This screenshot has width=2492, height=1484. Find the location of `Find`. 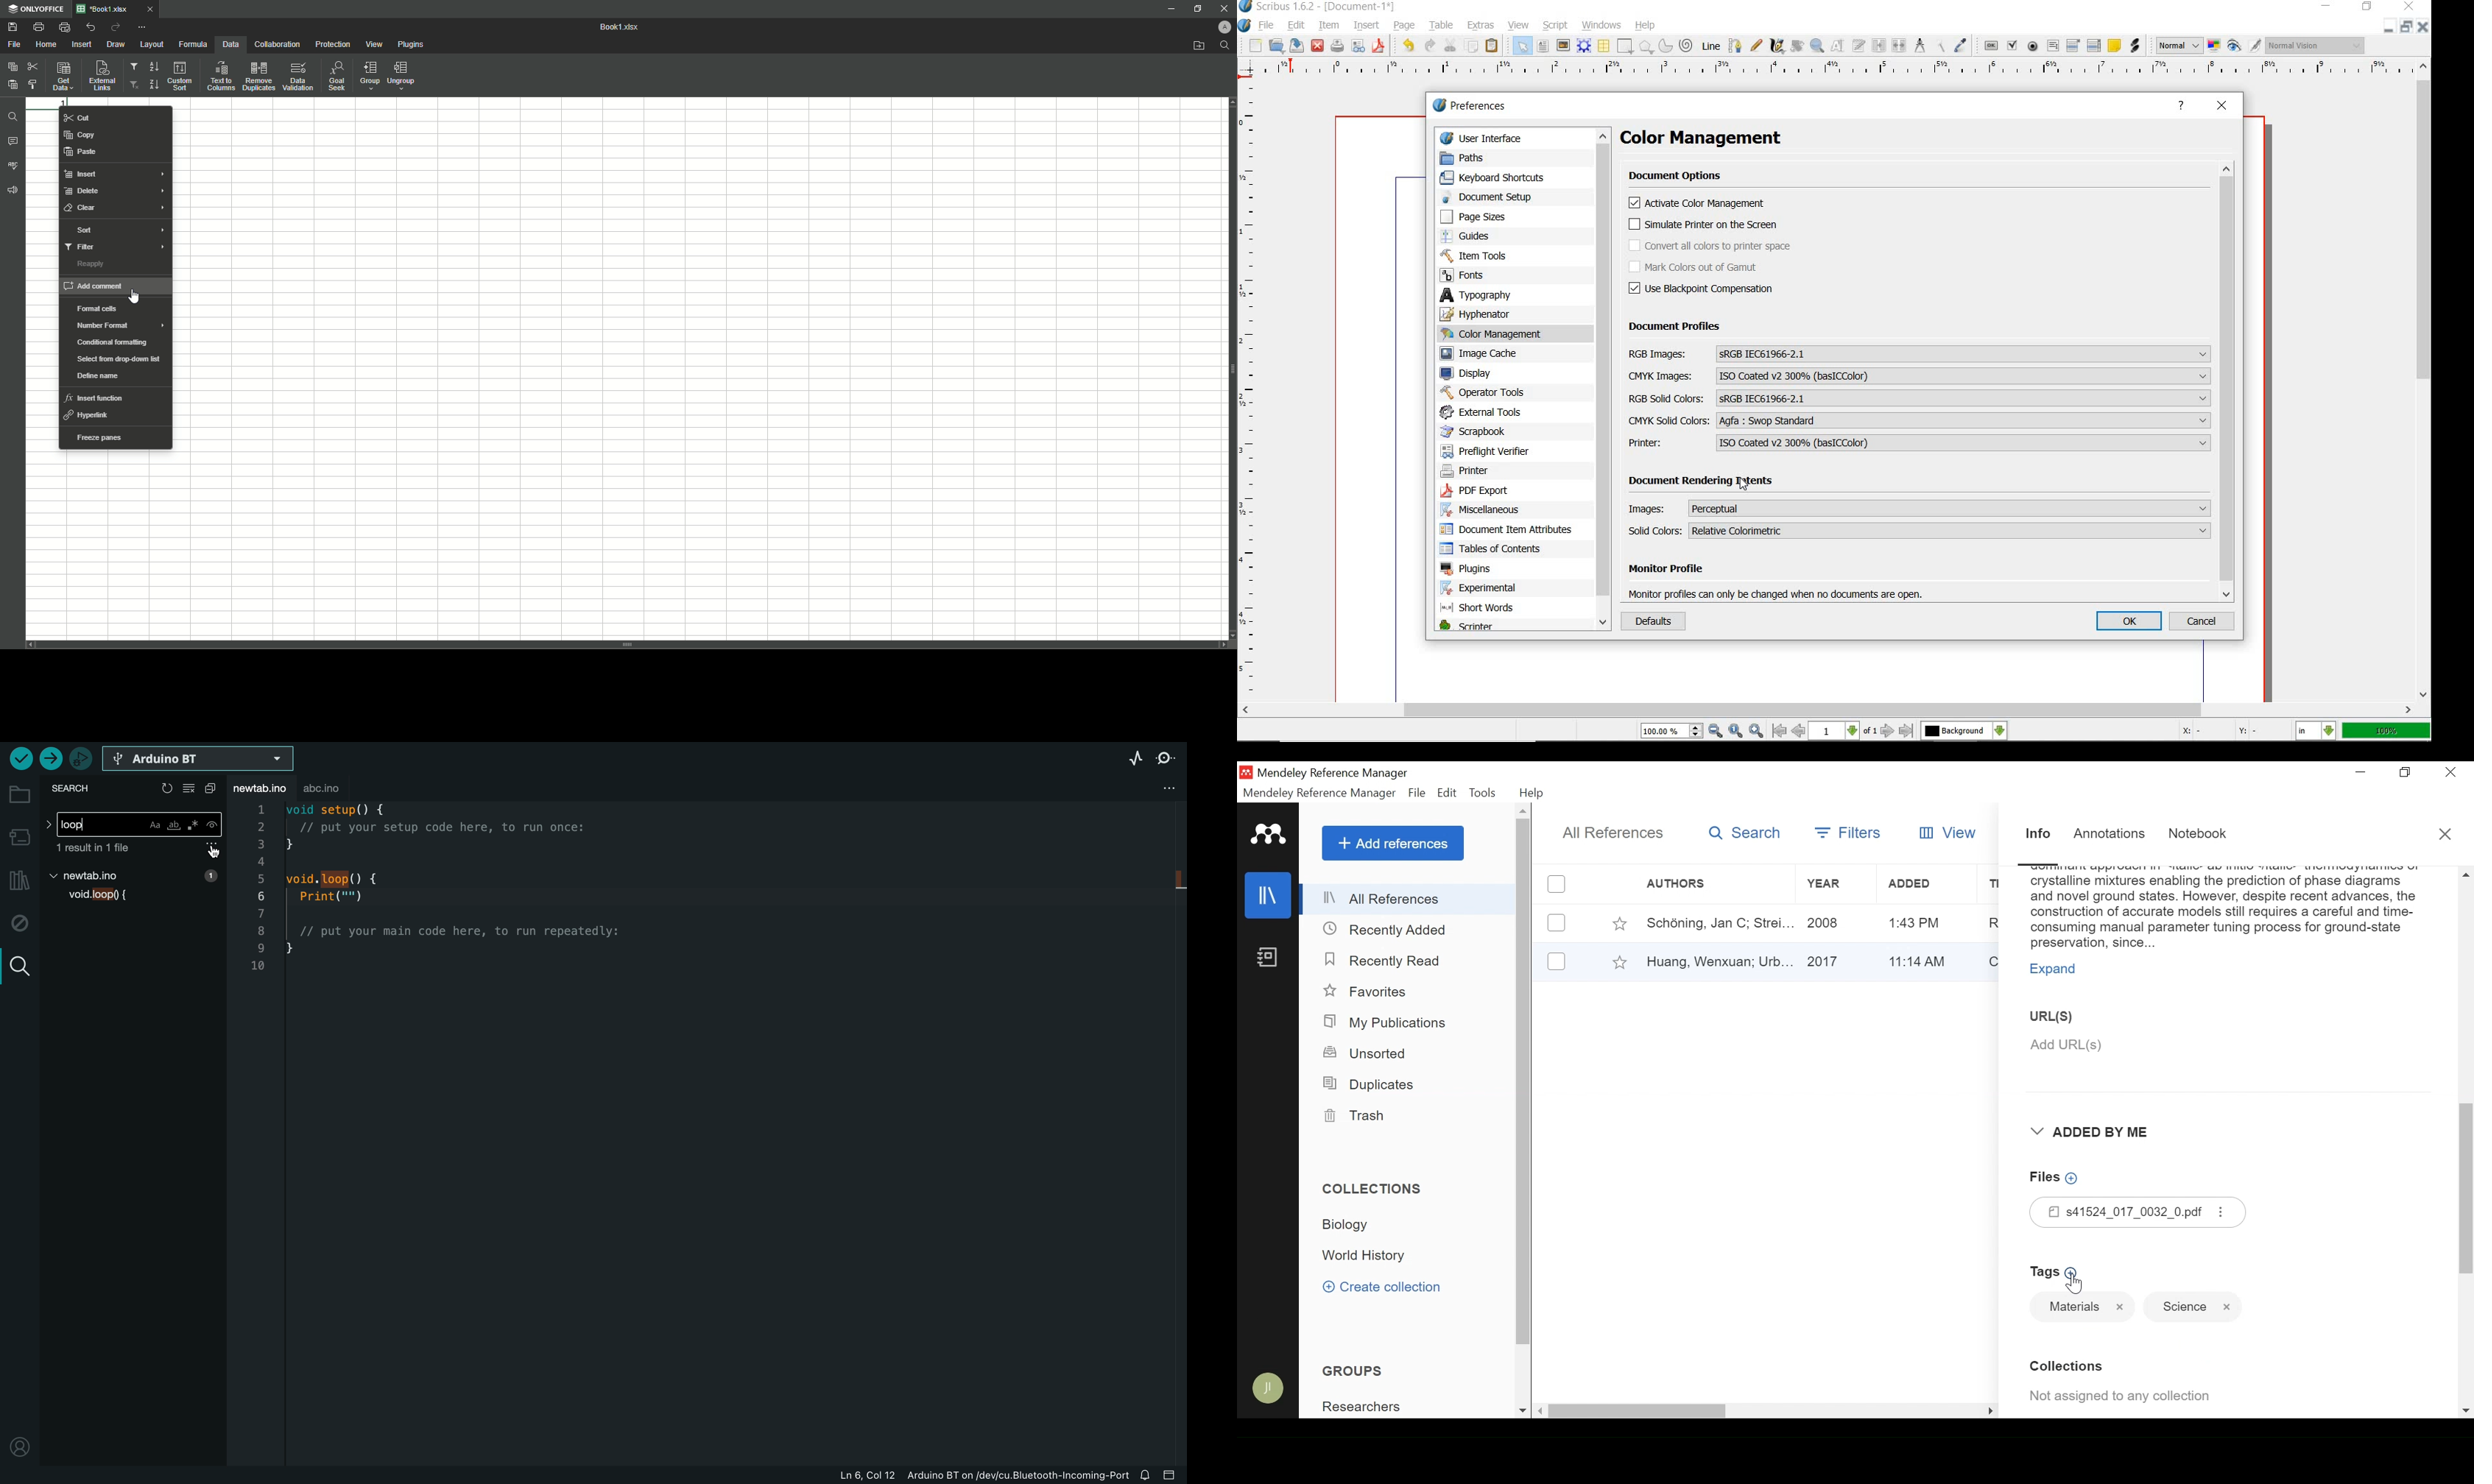

Find is located at coordinates (14, 115).